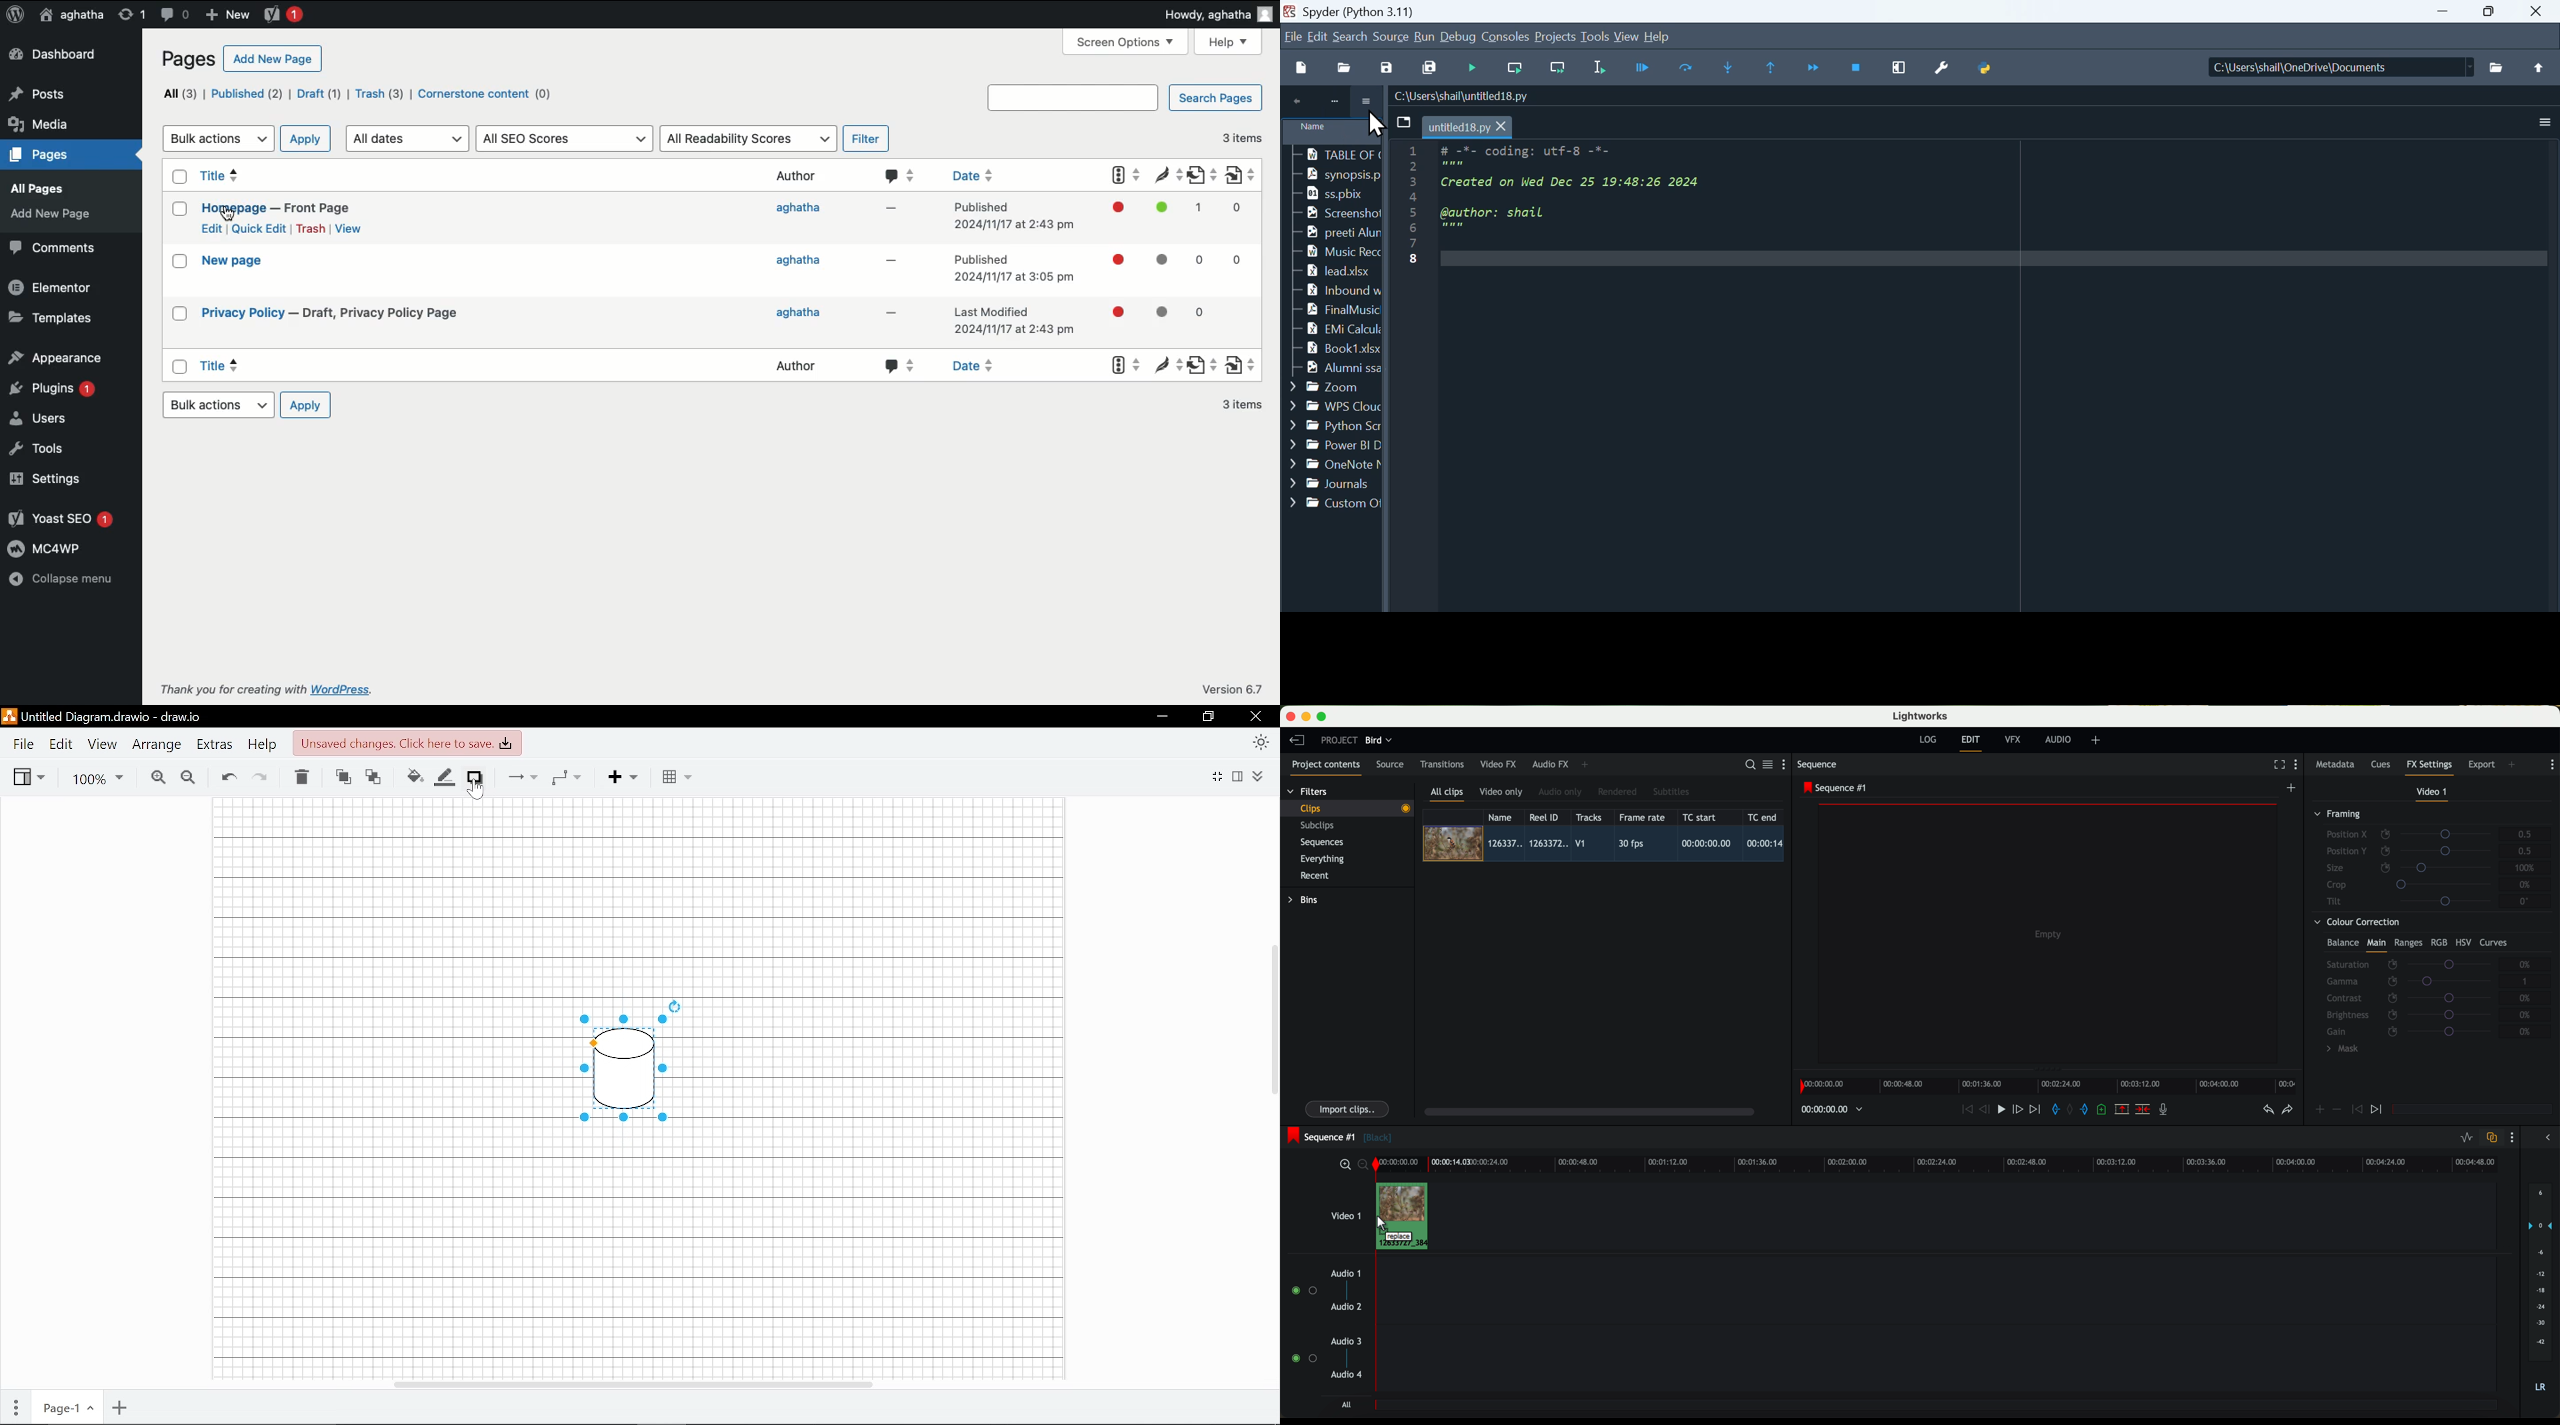 The width and height of the screenshot is (2576, 1428). Describe the element at coordinates (1296, 741) in the screenshot. I see `leave` at that location.